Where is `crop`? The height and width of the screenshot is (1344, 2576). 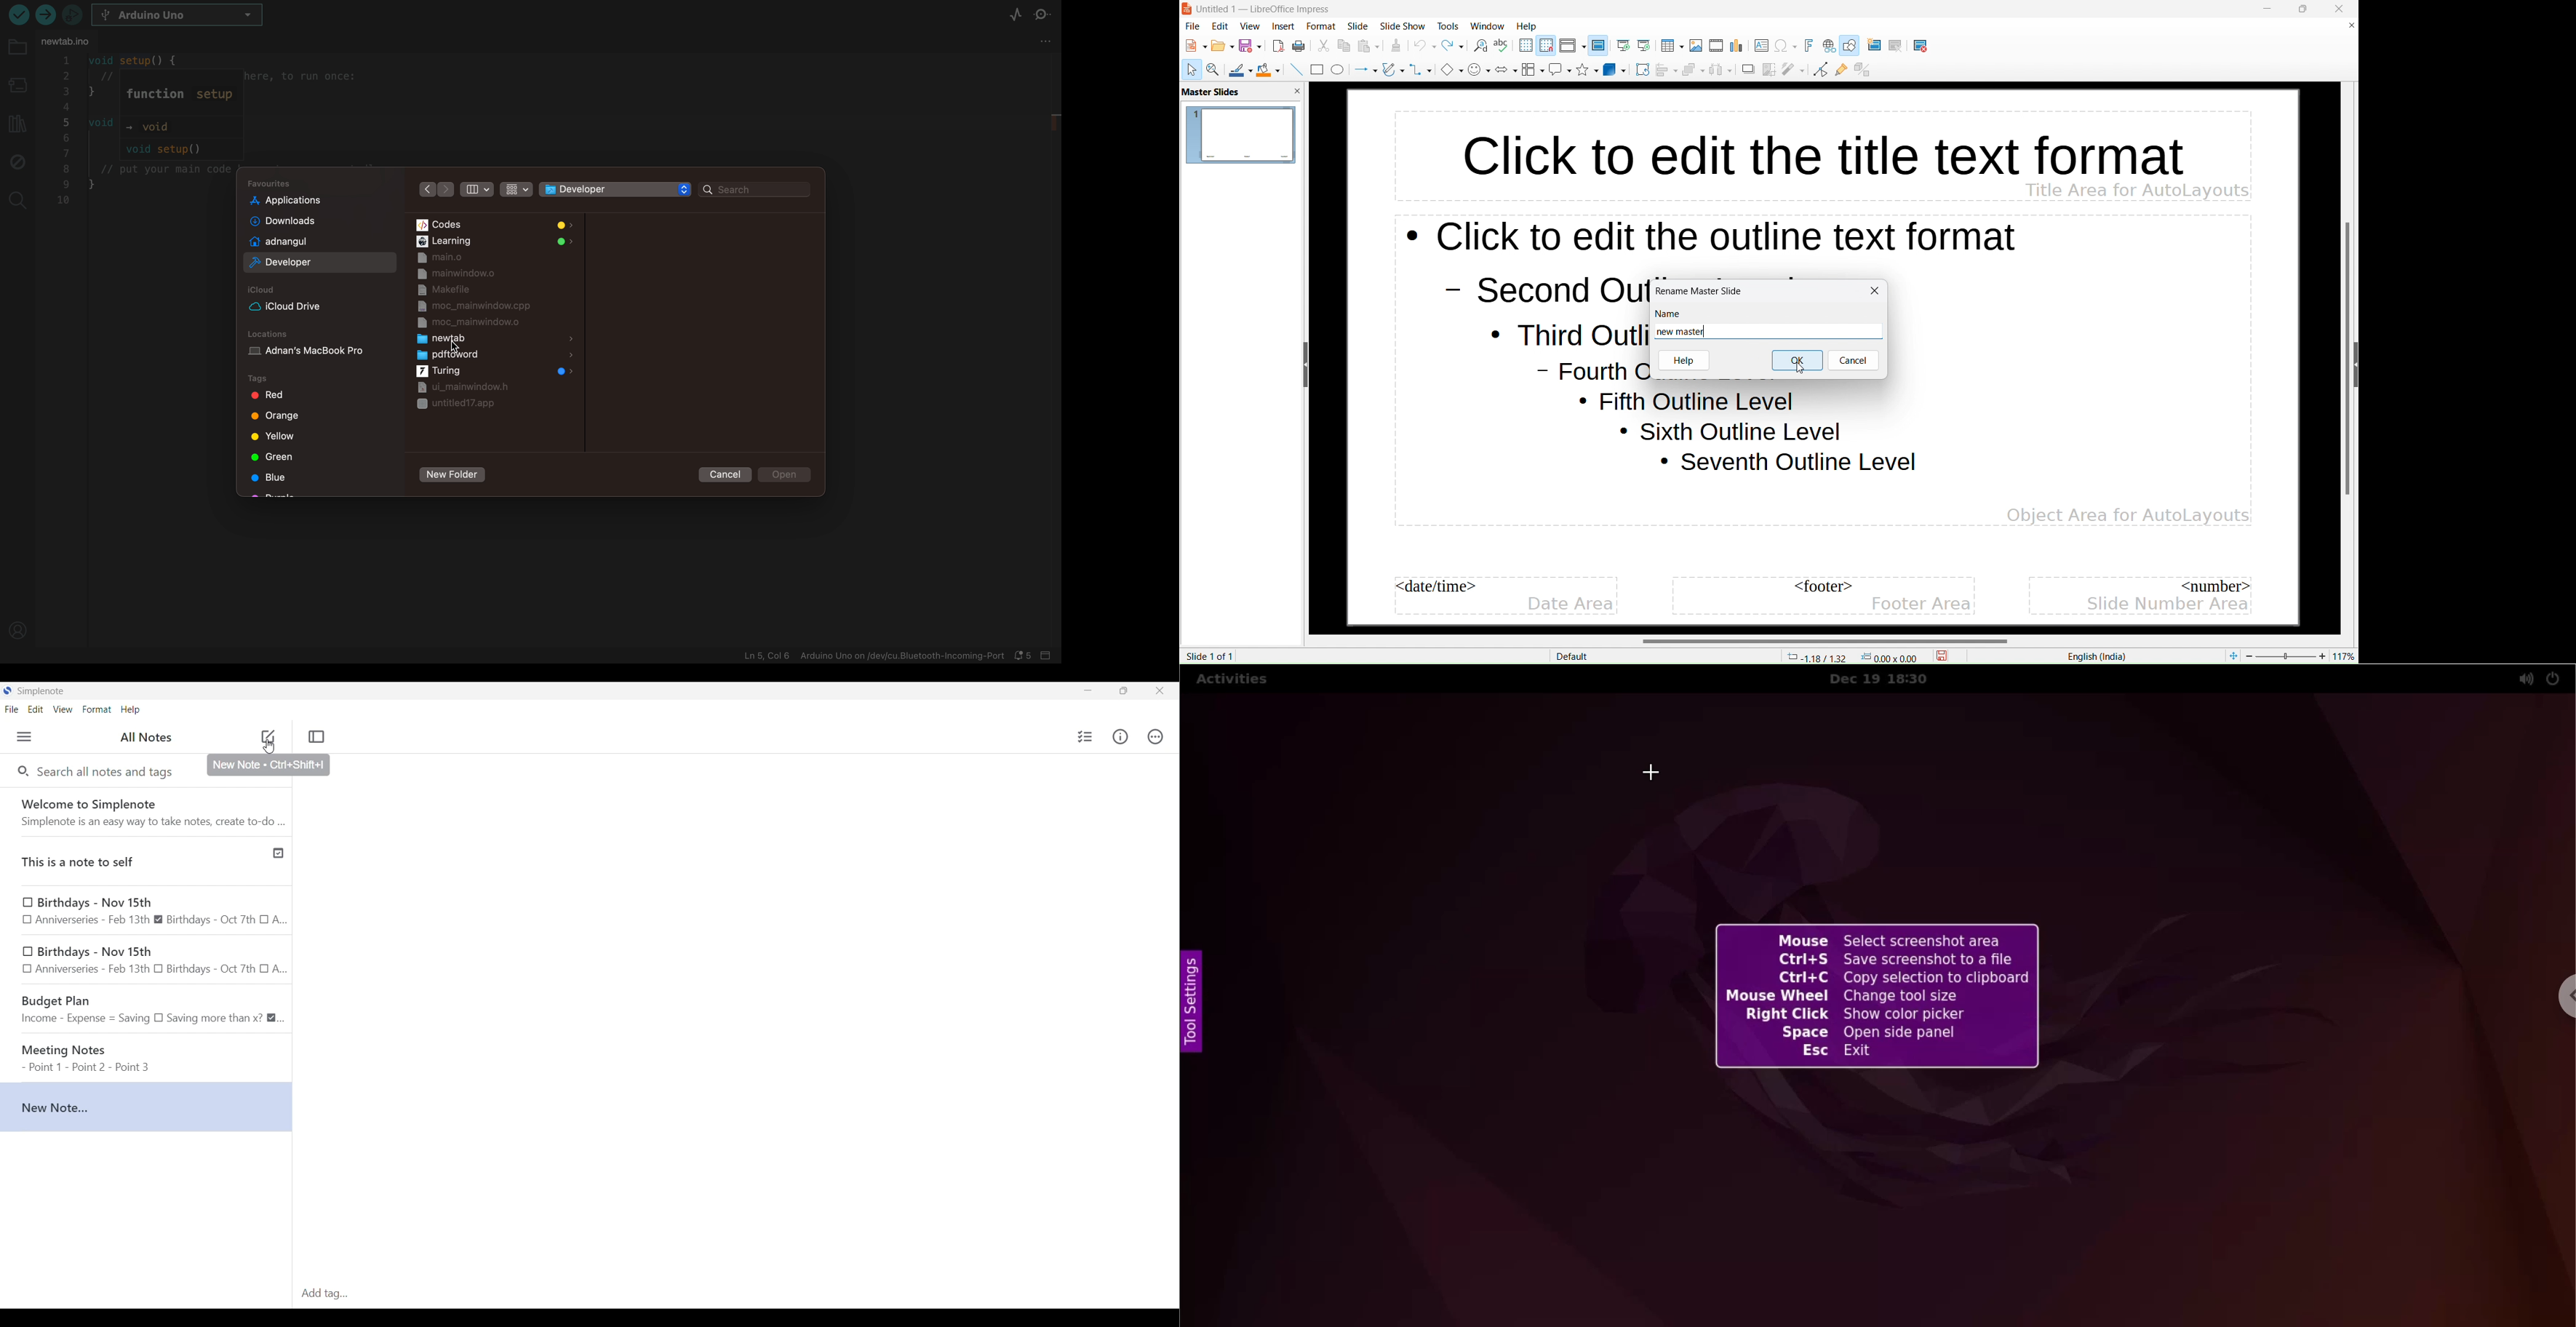 crop is located at coordinates (1770, 69).